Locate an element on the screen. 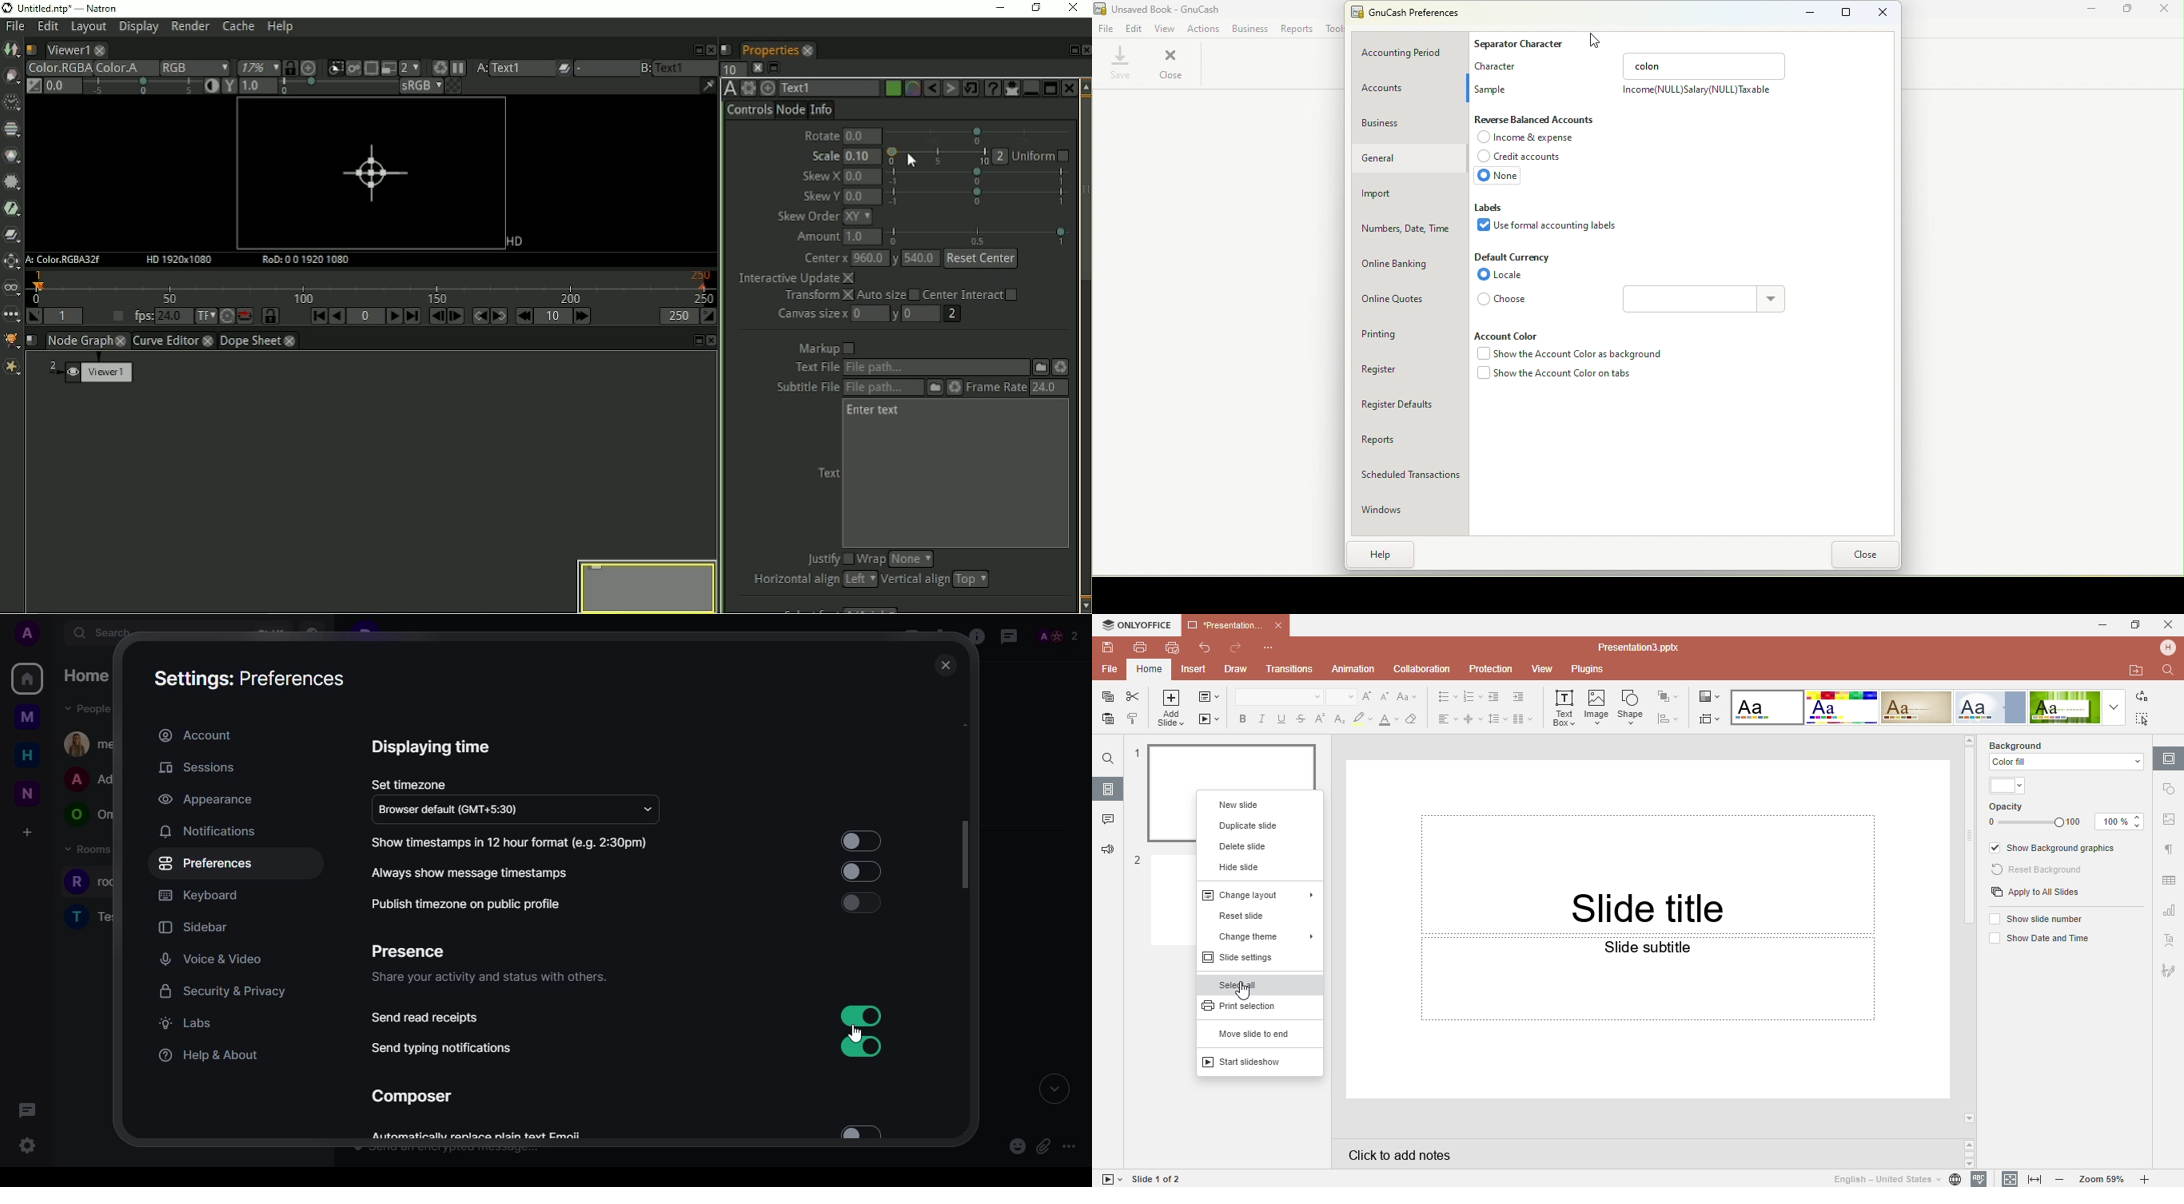  Copy style is located at coordinates (1134, 720).